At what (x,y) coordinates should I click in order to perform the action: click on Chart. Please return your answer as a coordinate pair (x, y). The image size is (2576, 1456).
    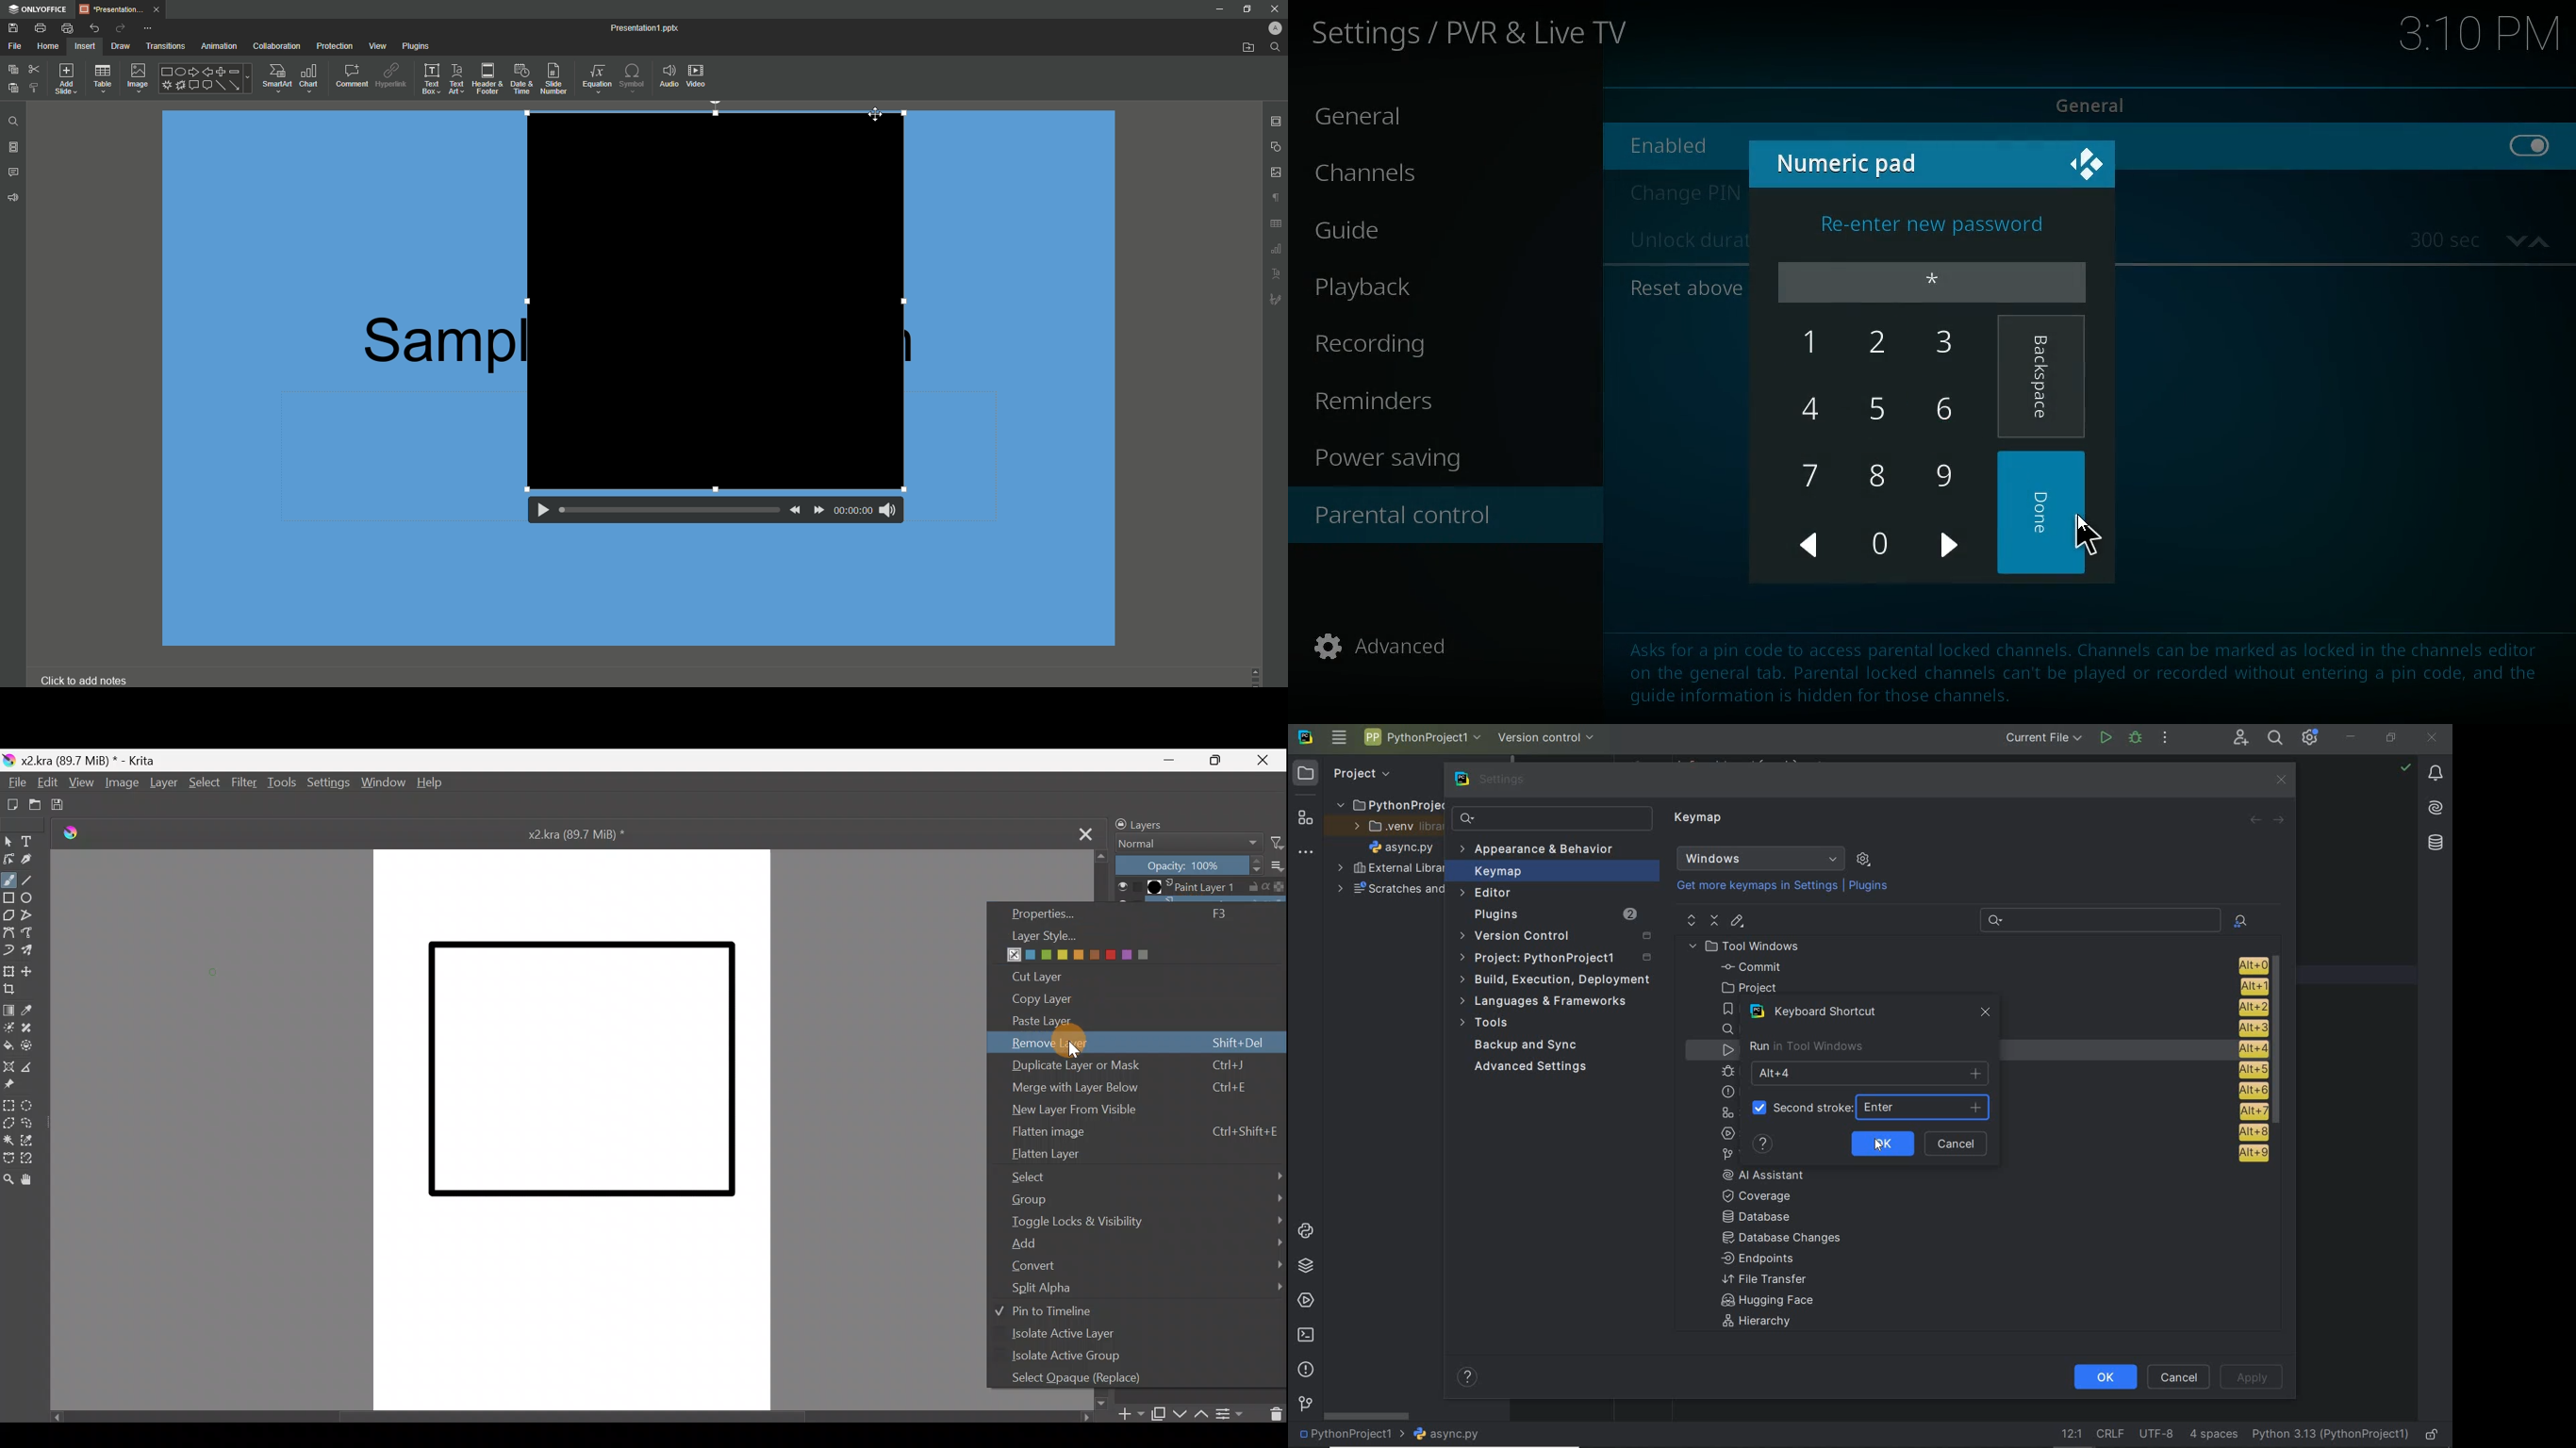
    Looking at the image, I should click on (311, 77).